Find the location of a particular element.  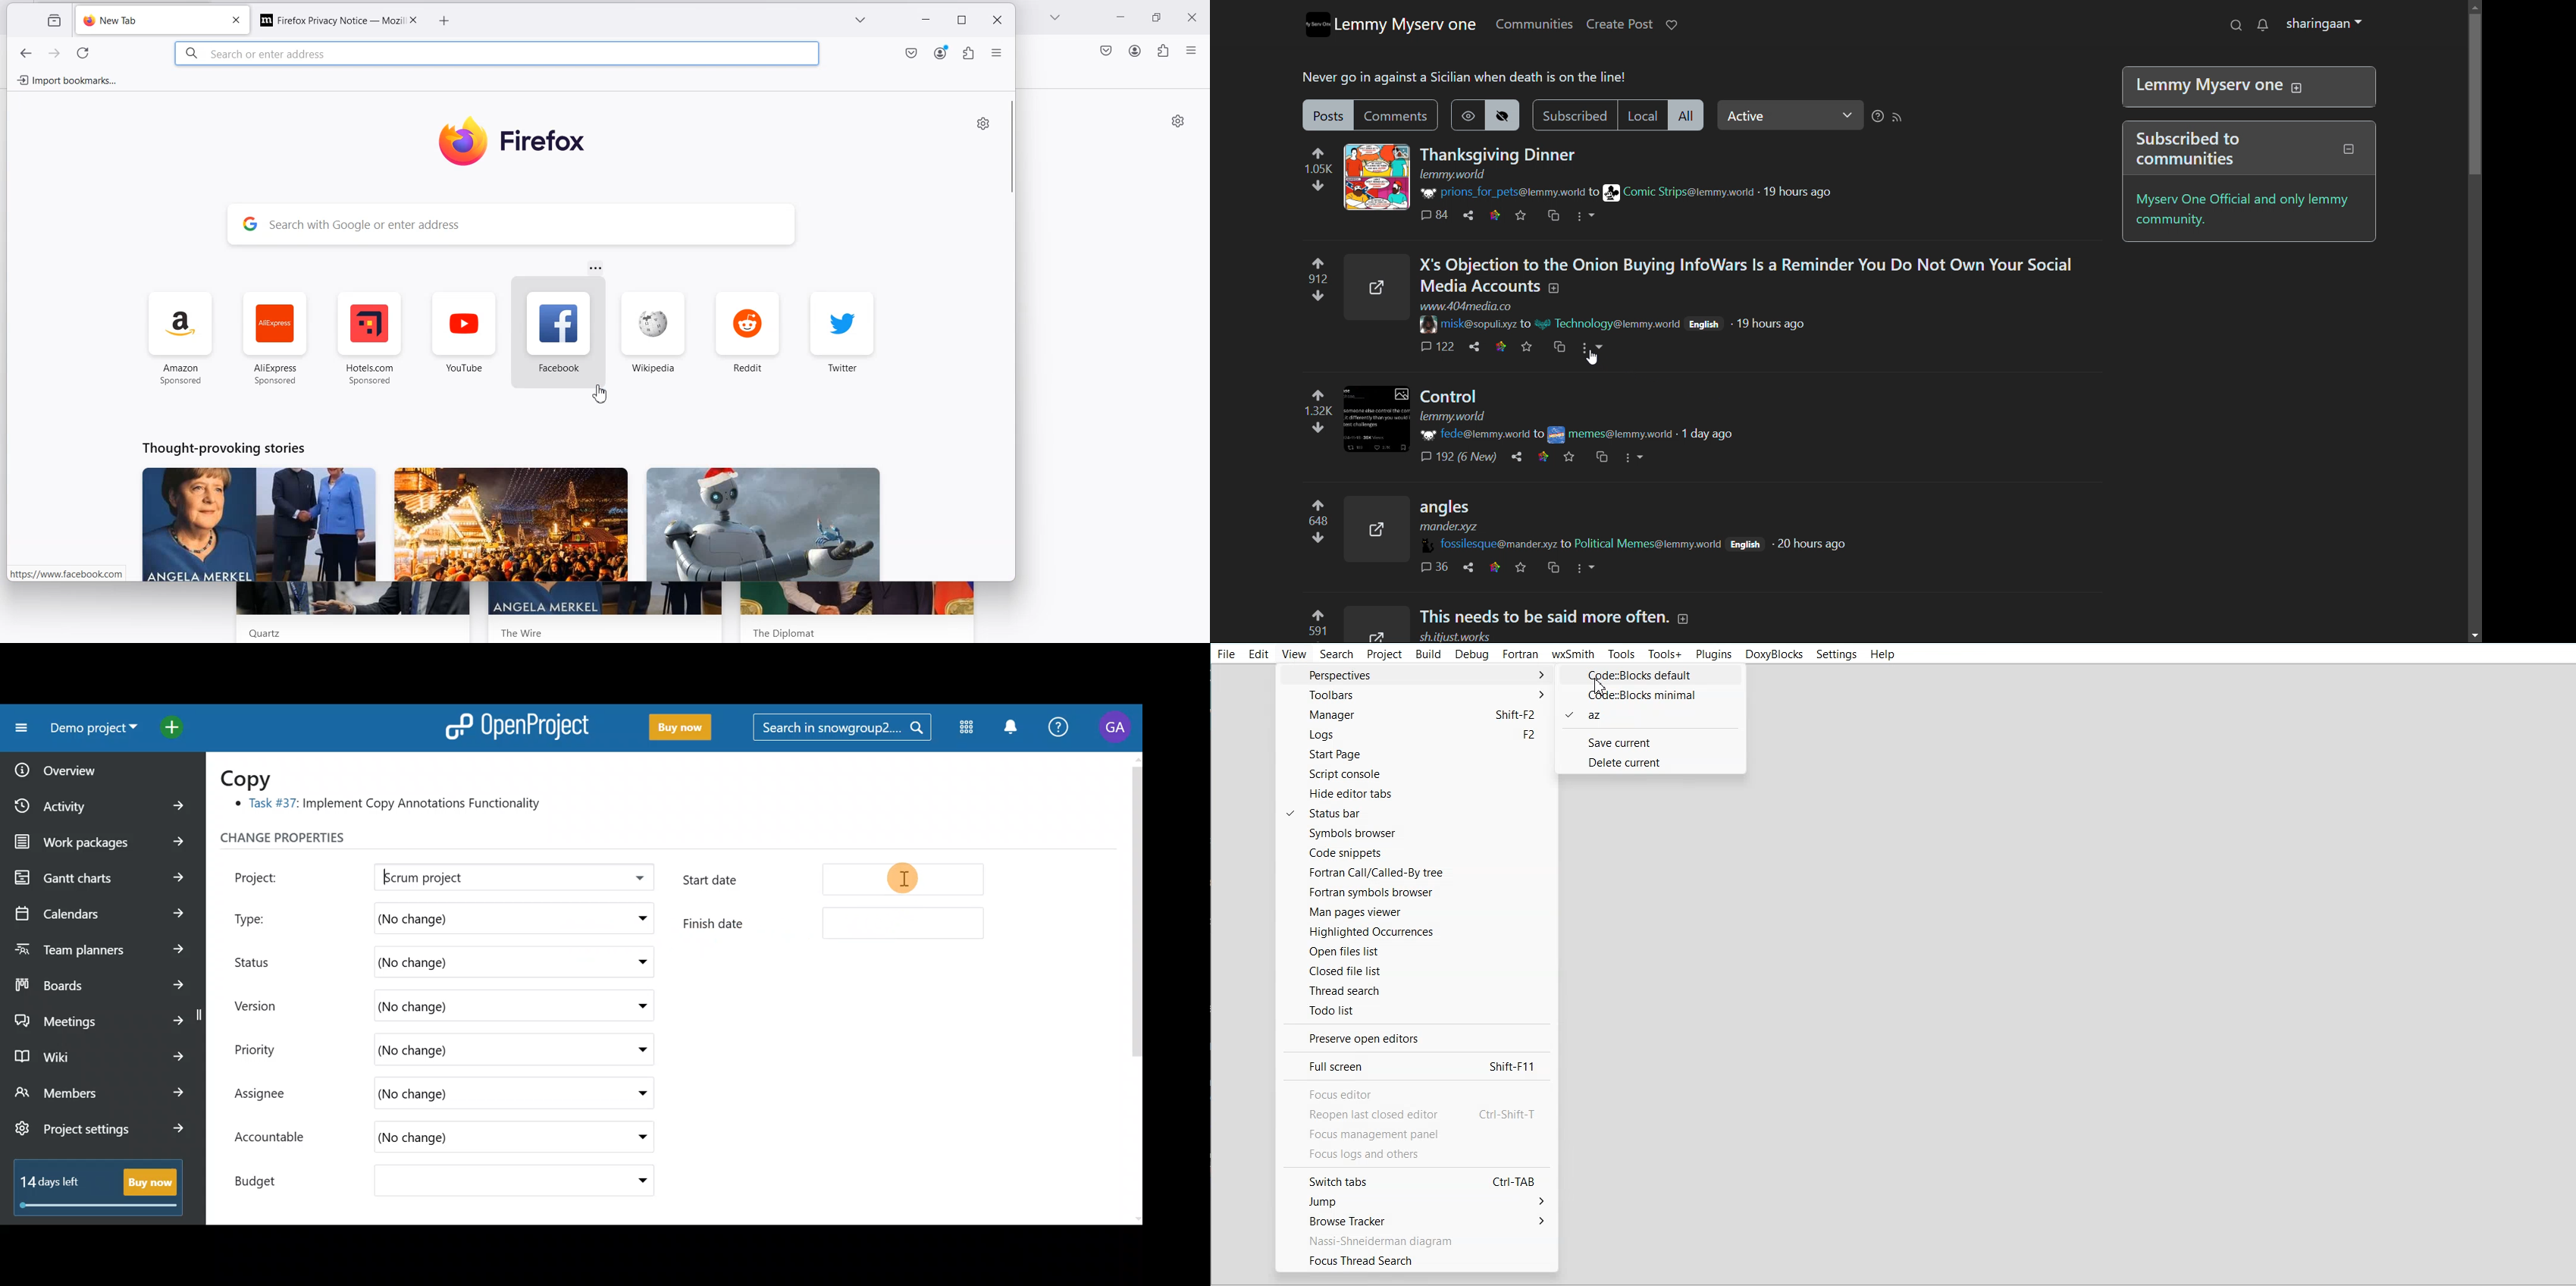

search or enter address is located at coordinates (464, 54).